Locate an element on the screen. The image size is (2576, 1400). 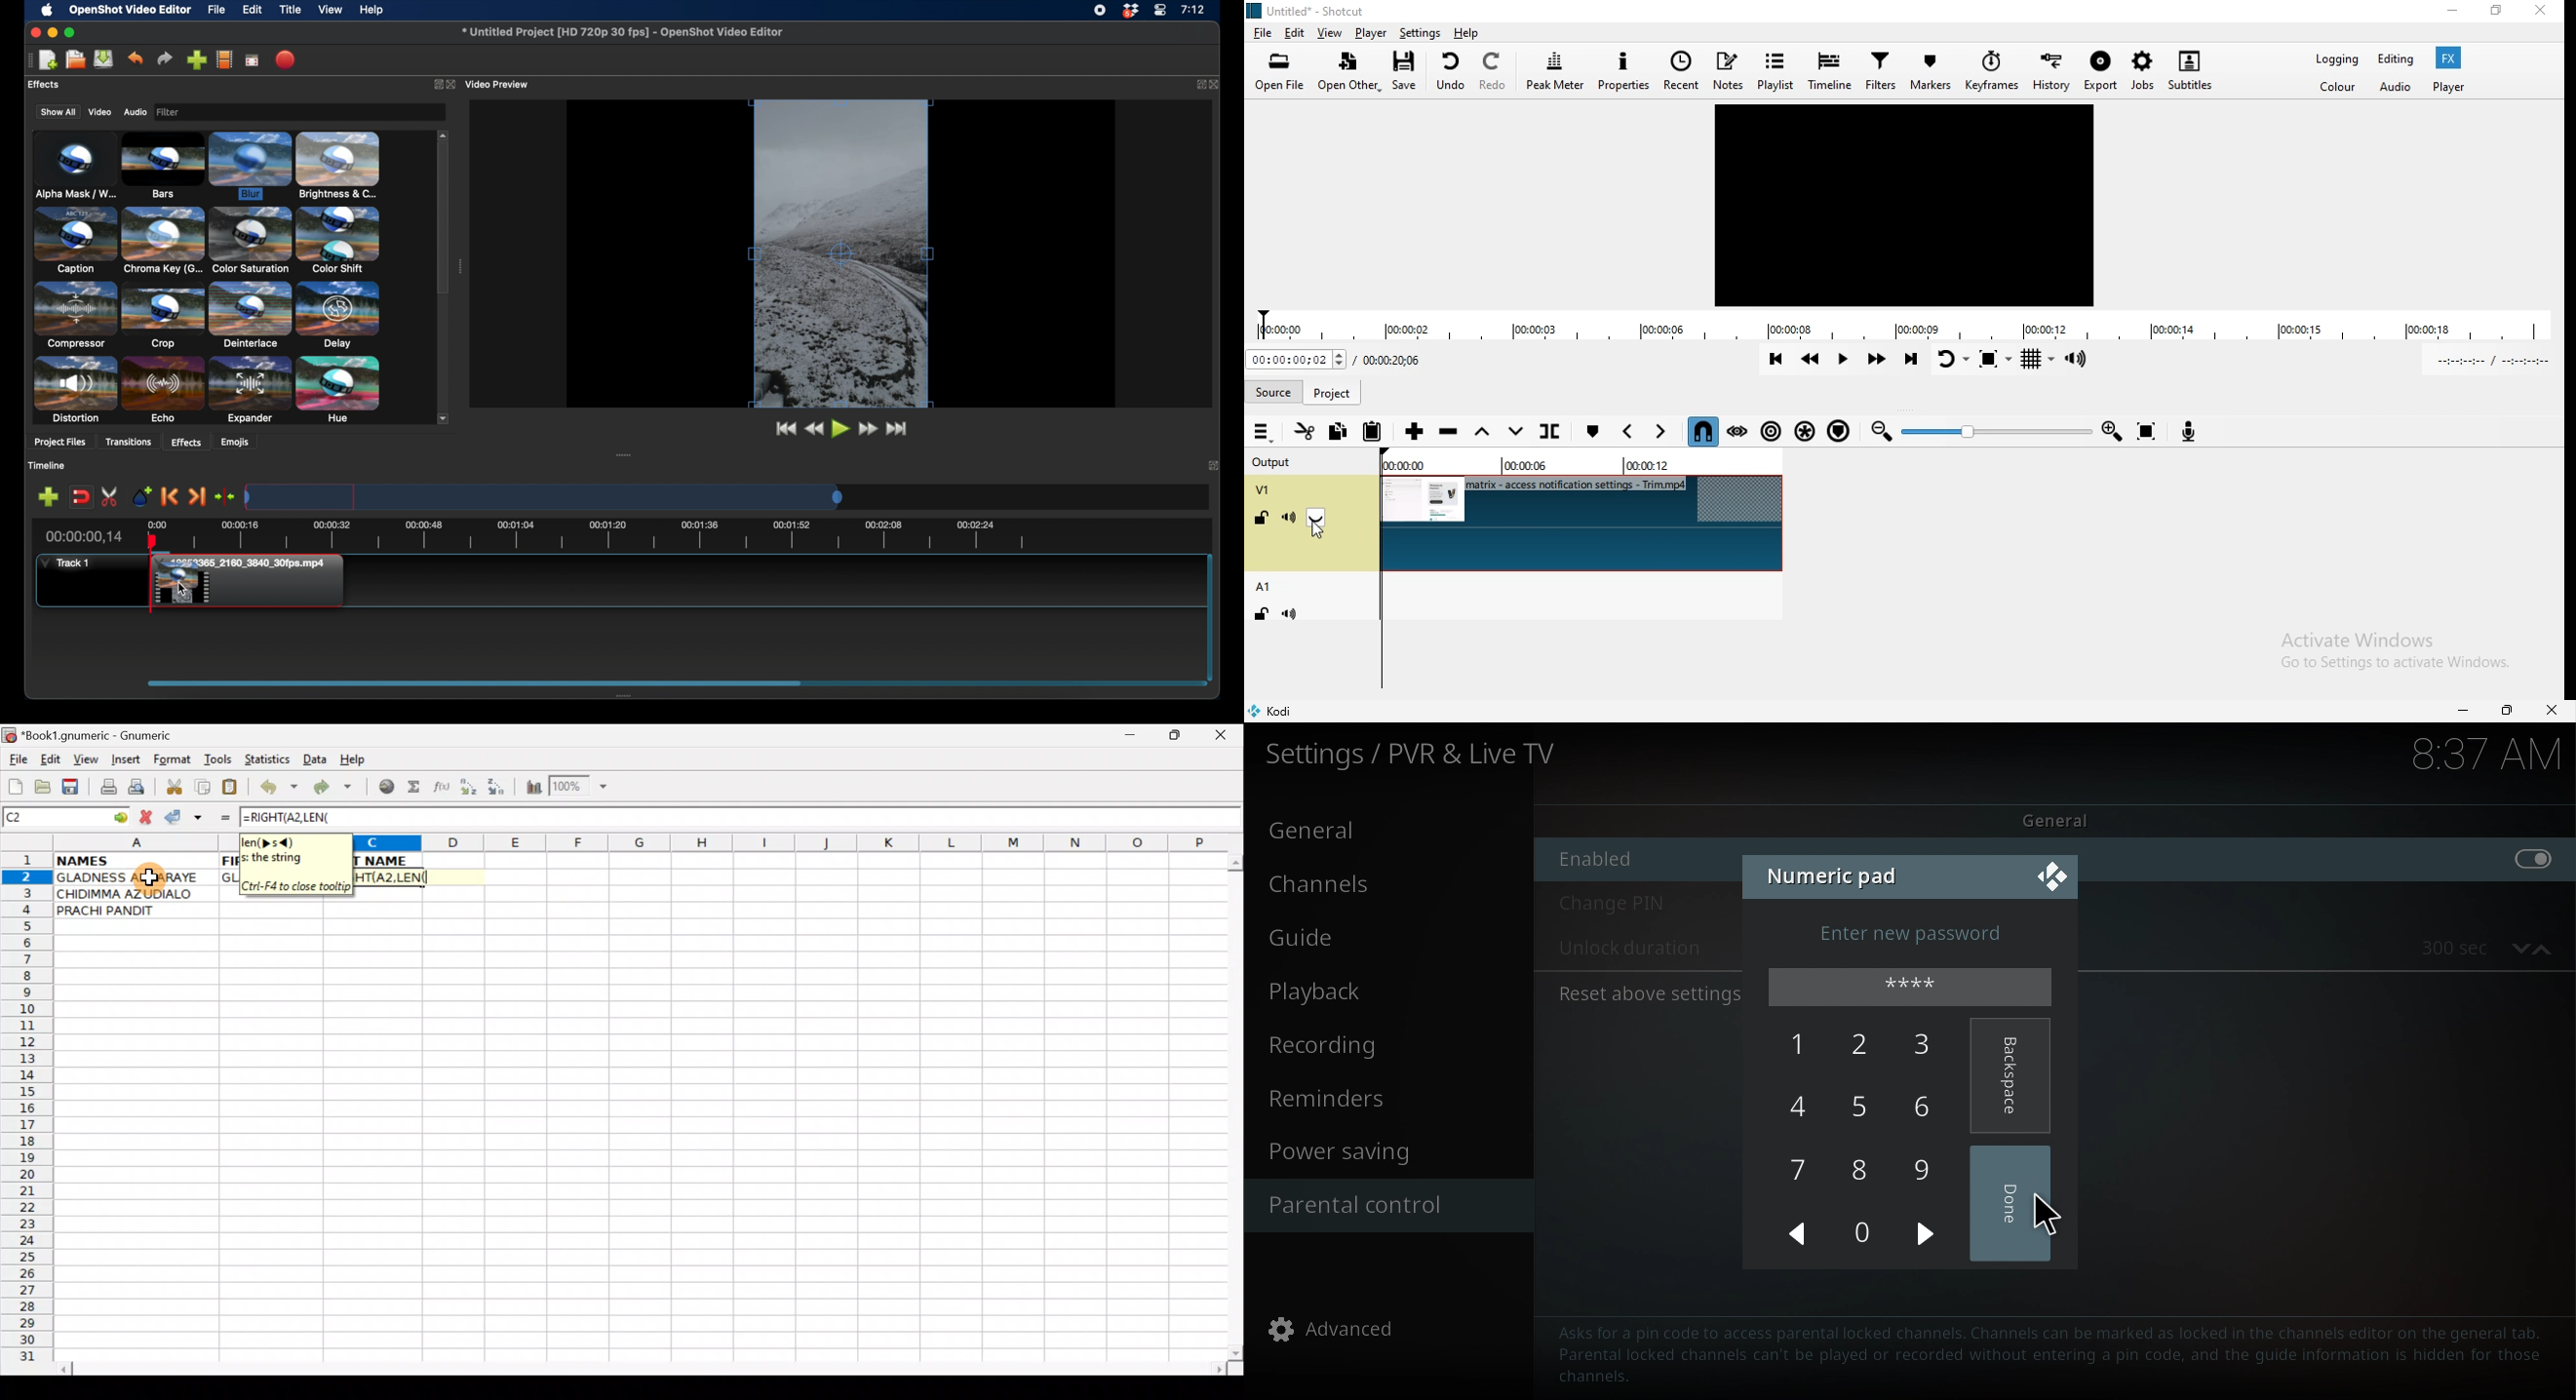
Help is located at coordinates (353, 760).